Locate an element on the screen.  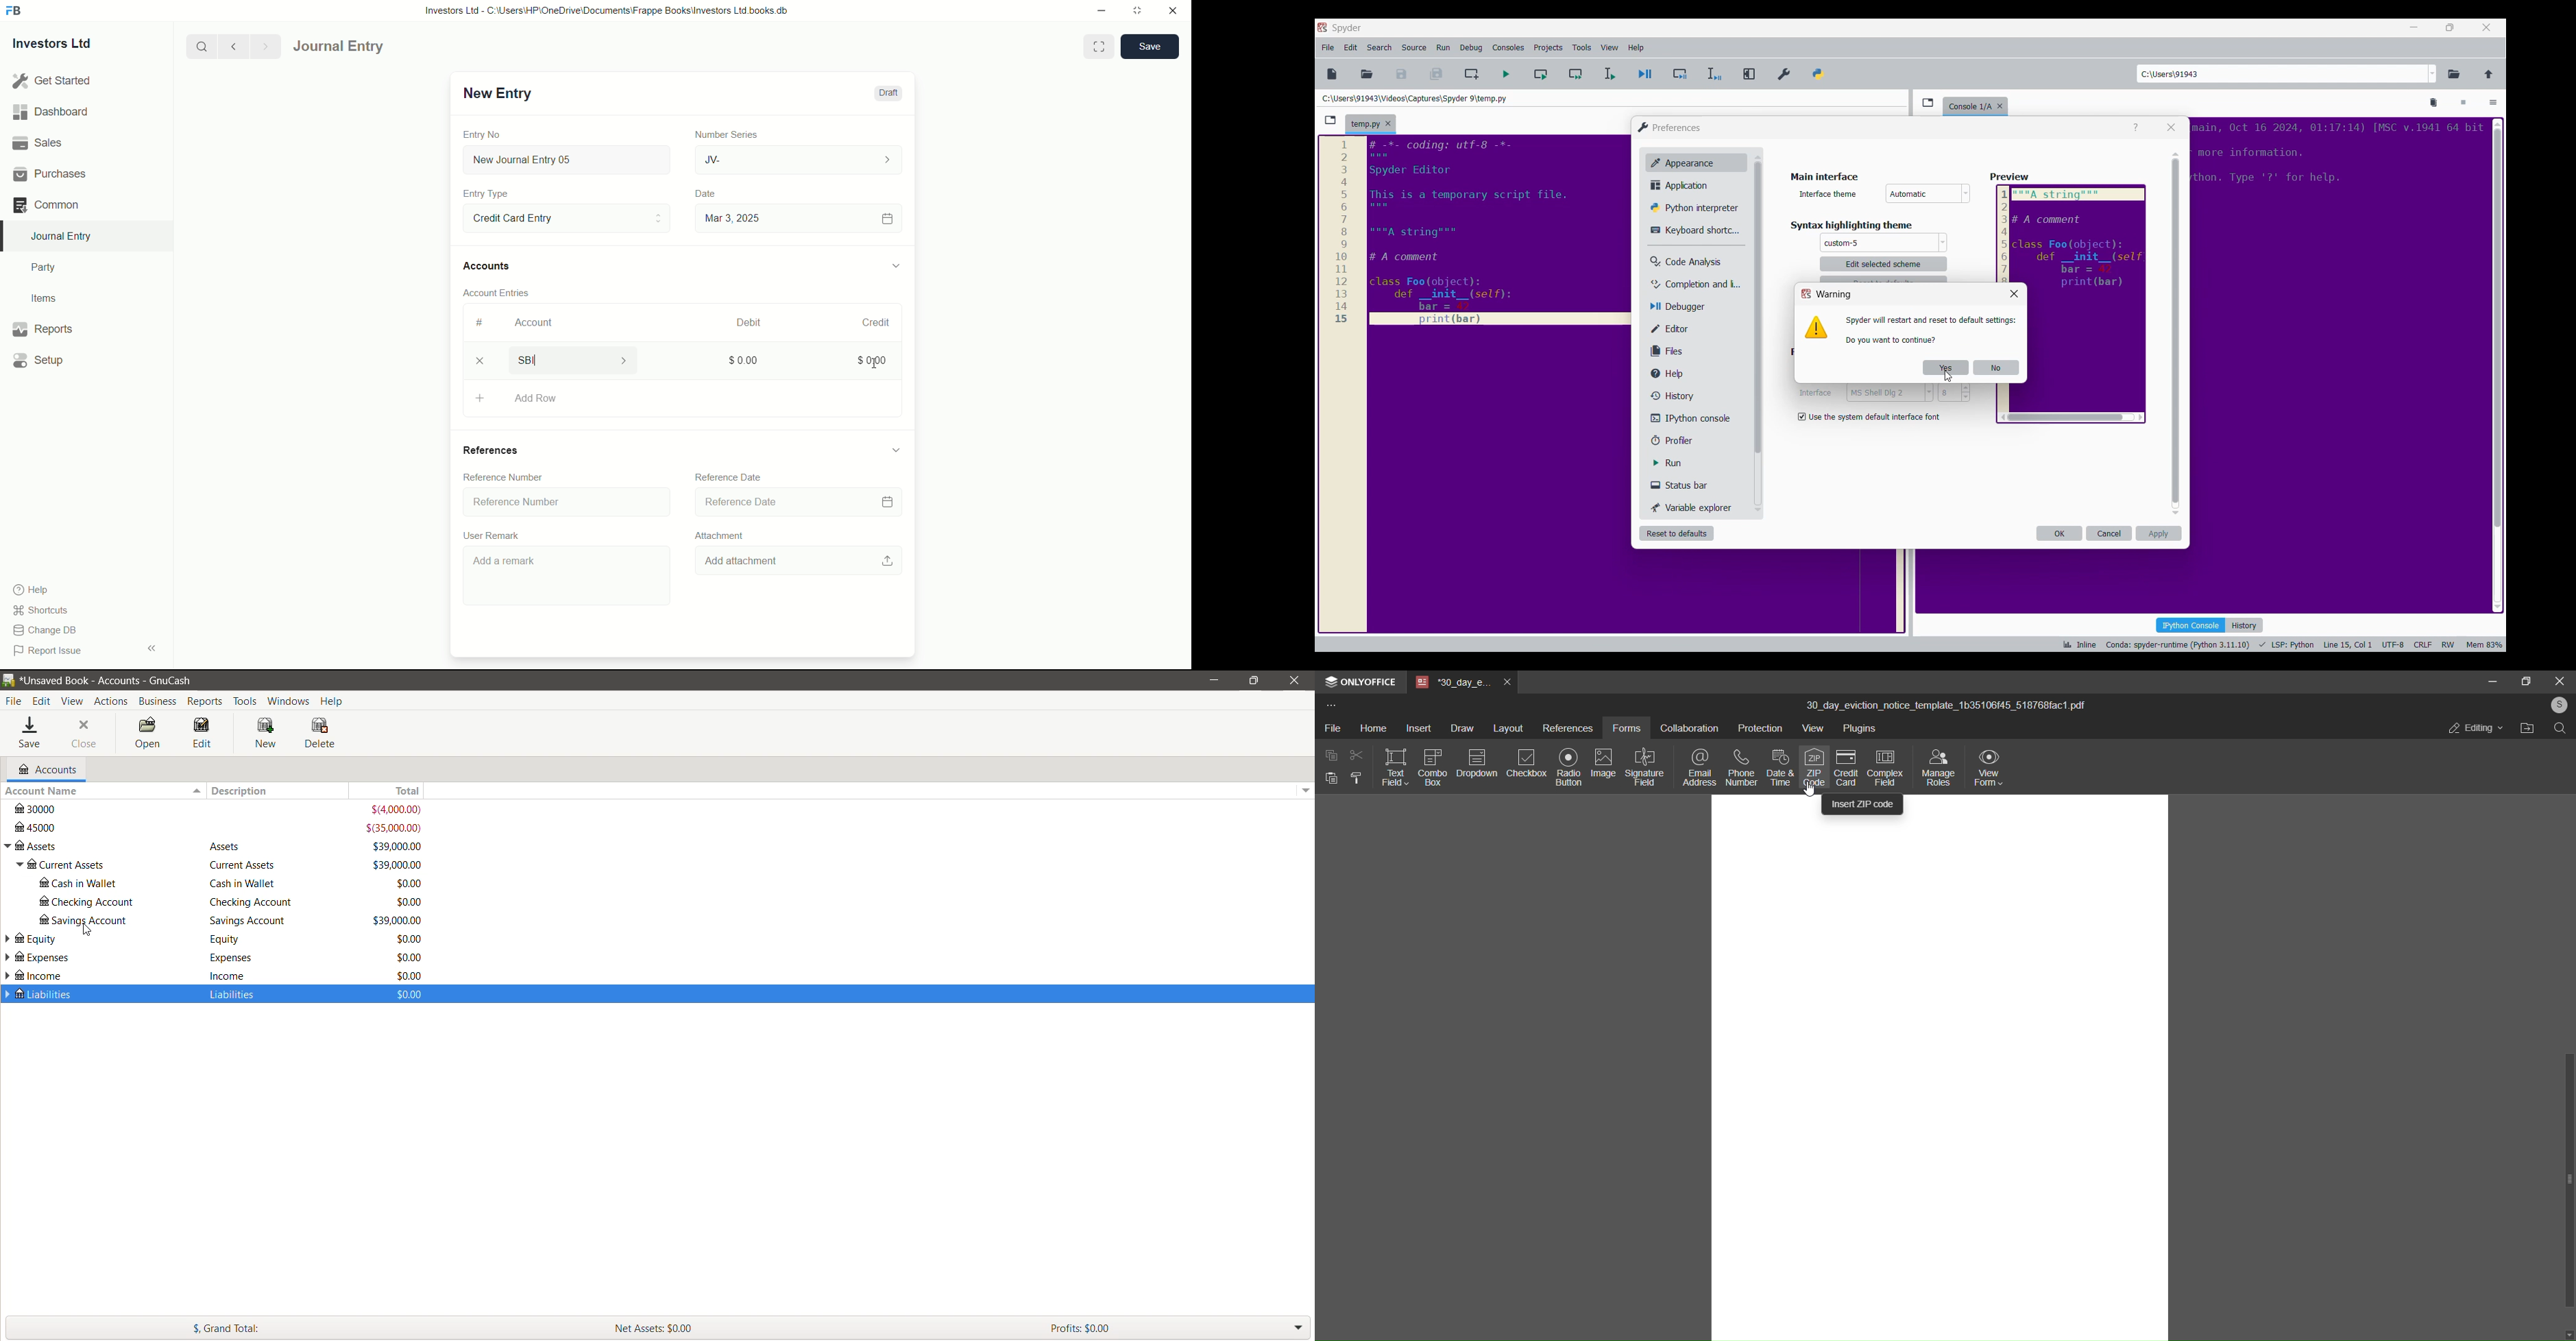
Consoles menu is located at coordinates (1508, 48).